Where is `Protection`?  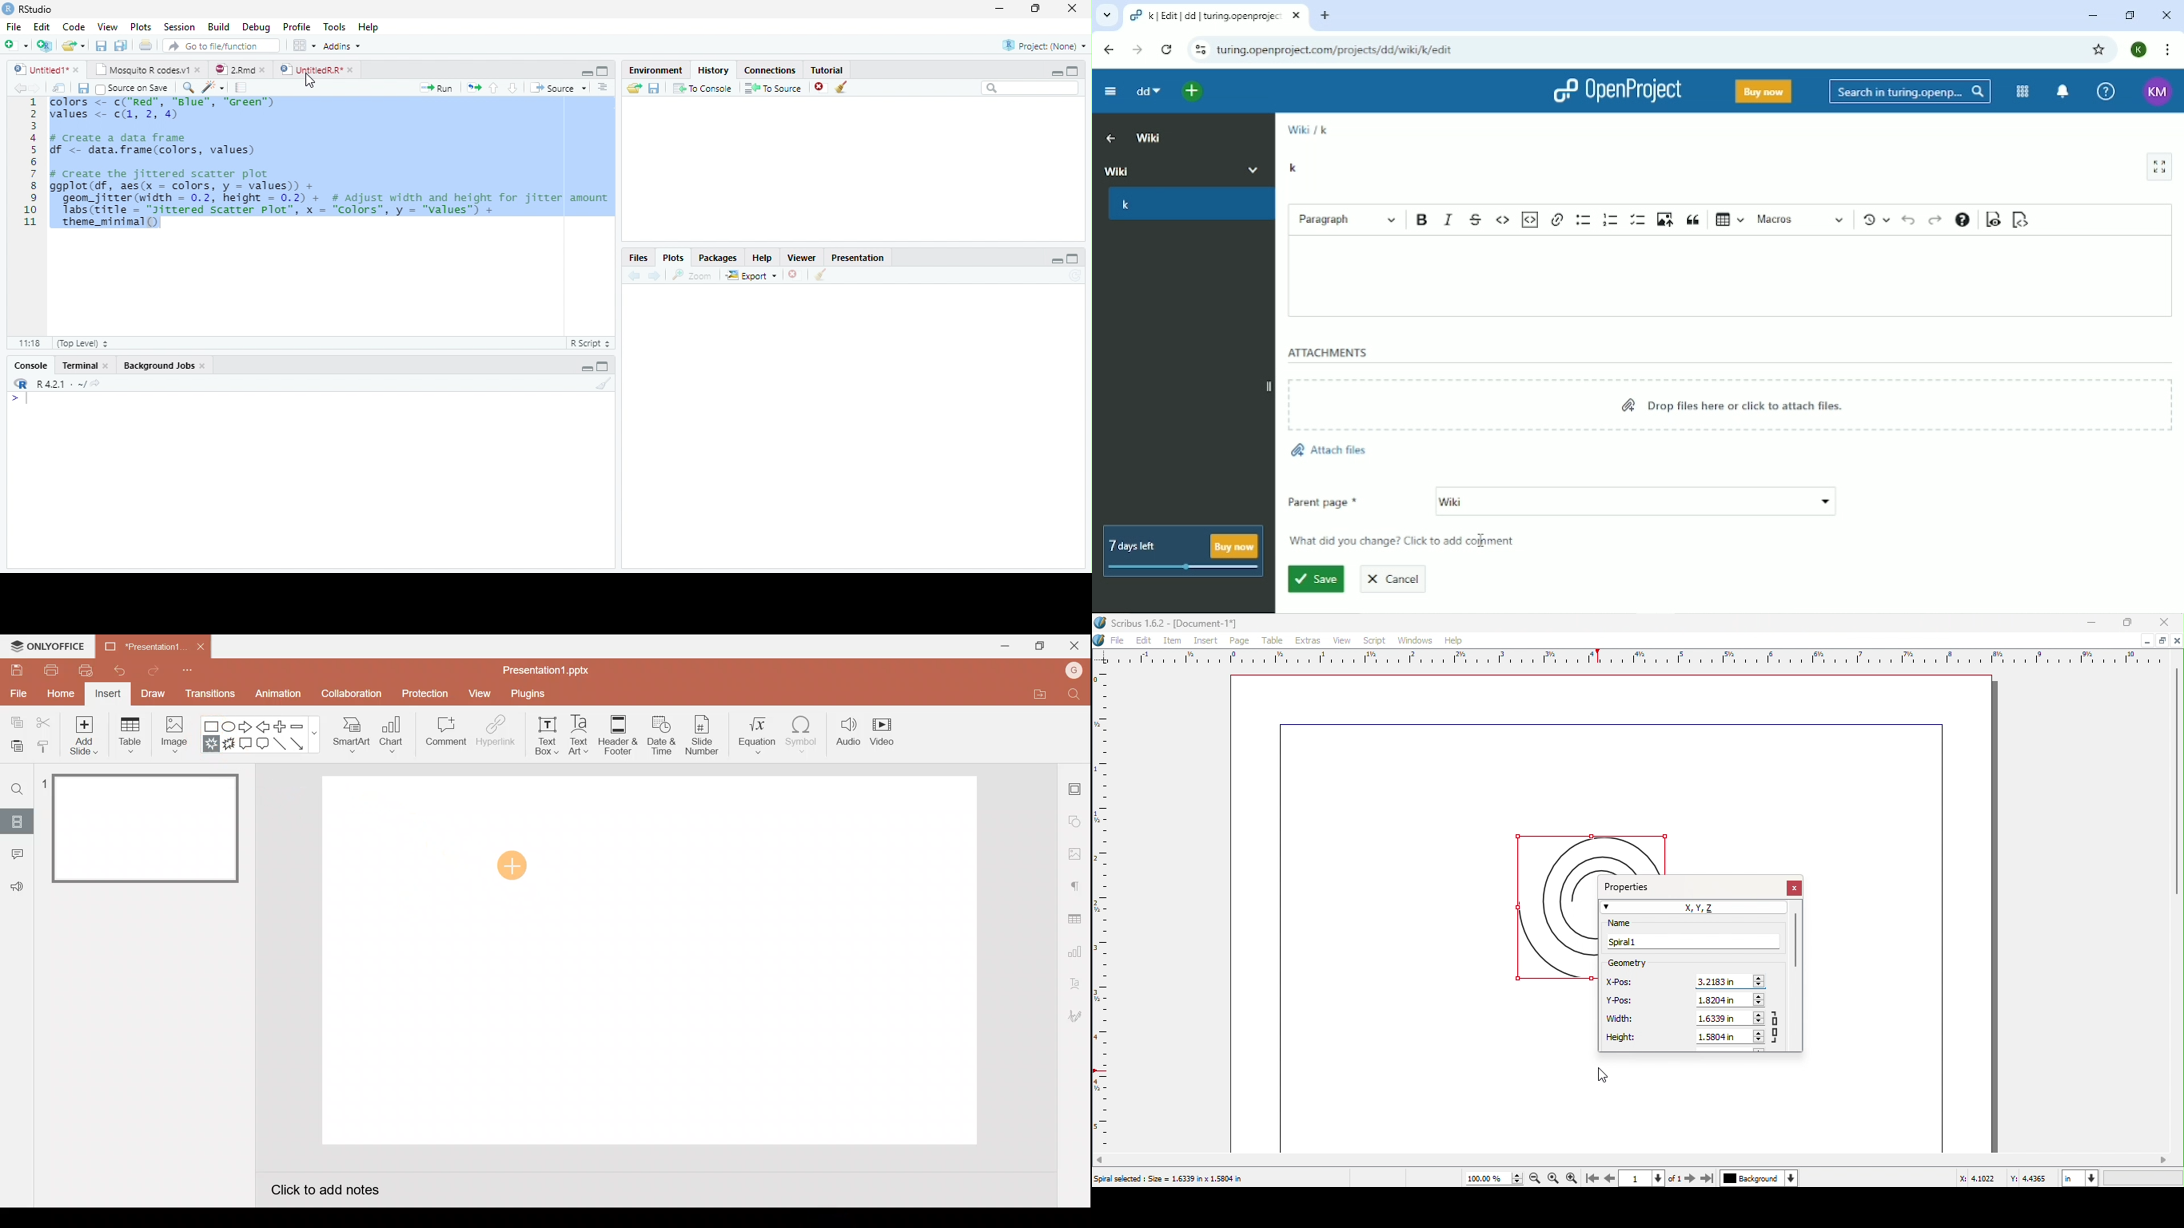 Protection is located at coordinates (425, 690).